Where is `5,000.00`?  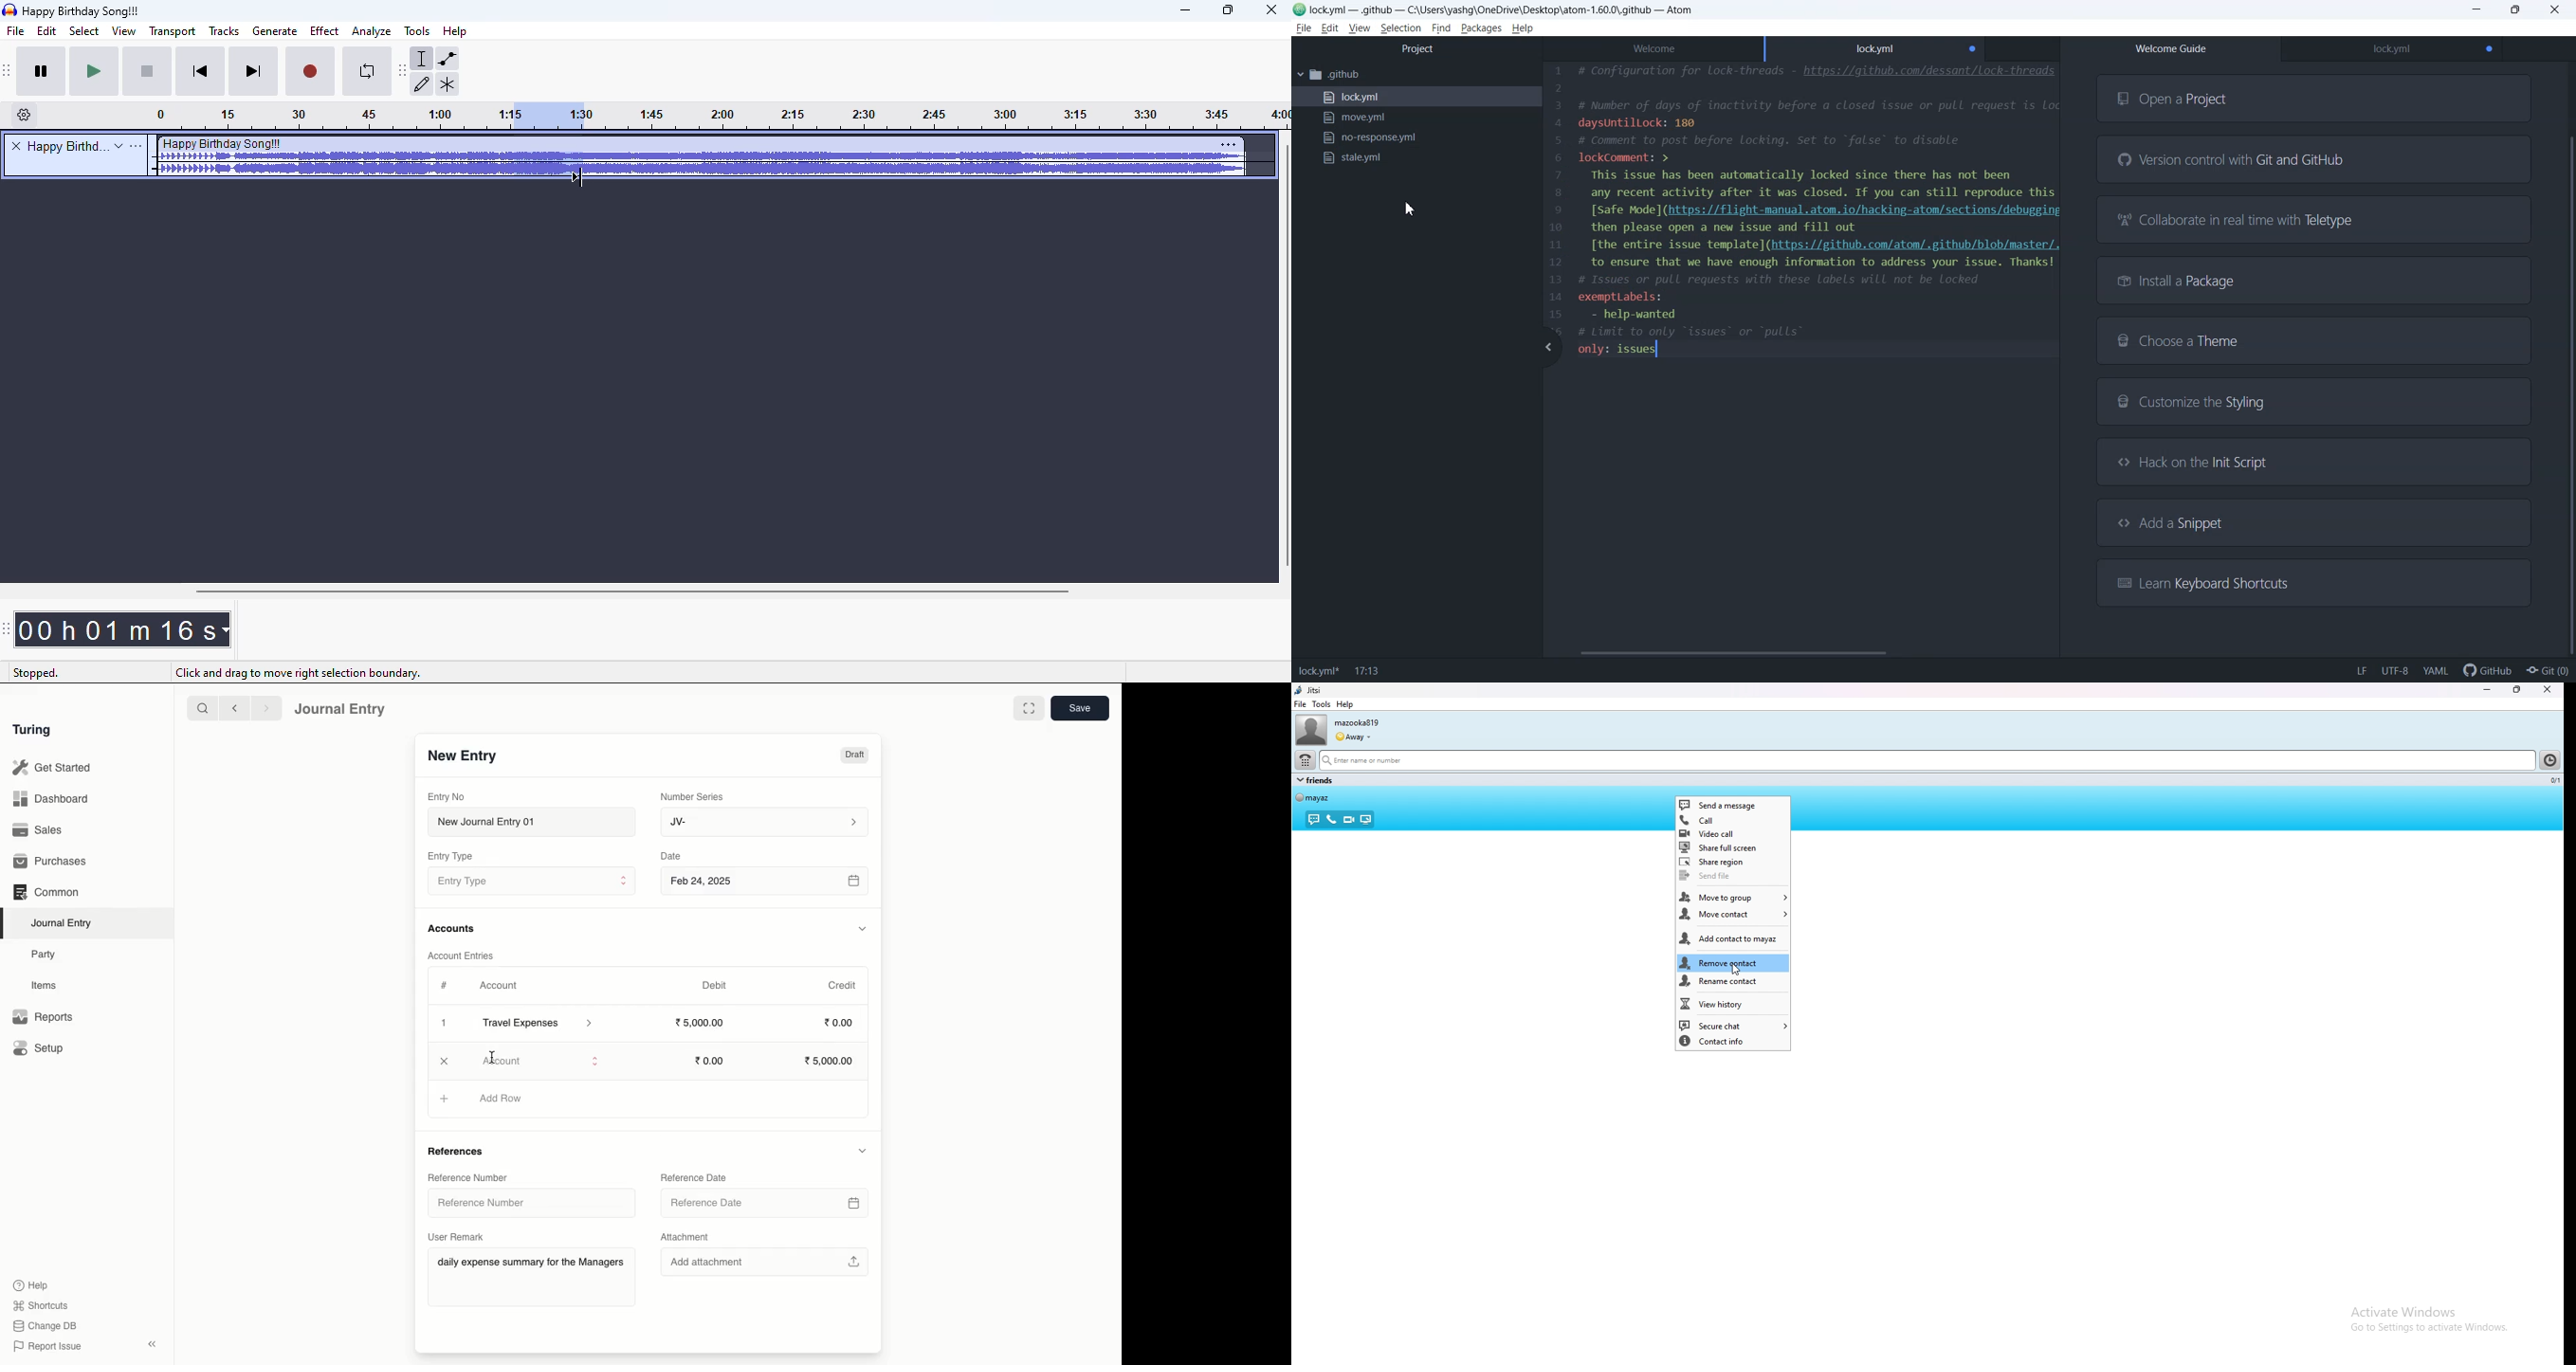 5,000.00 is located at coordinates (833, 1061).